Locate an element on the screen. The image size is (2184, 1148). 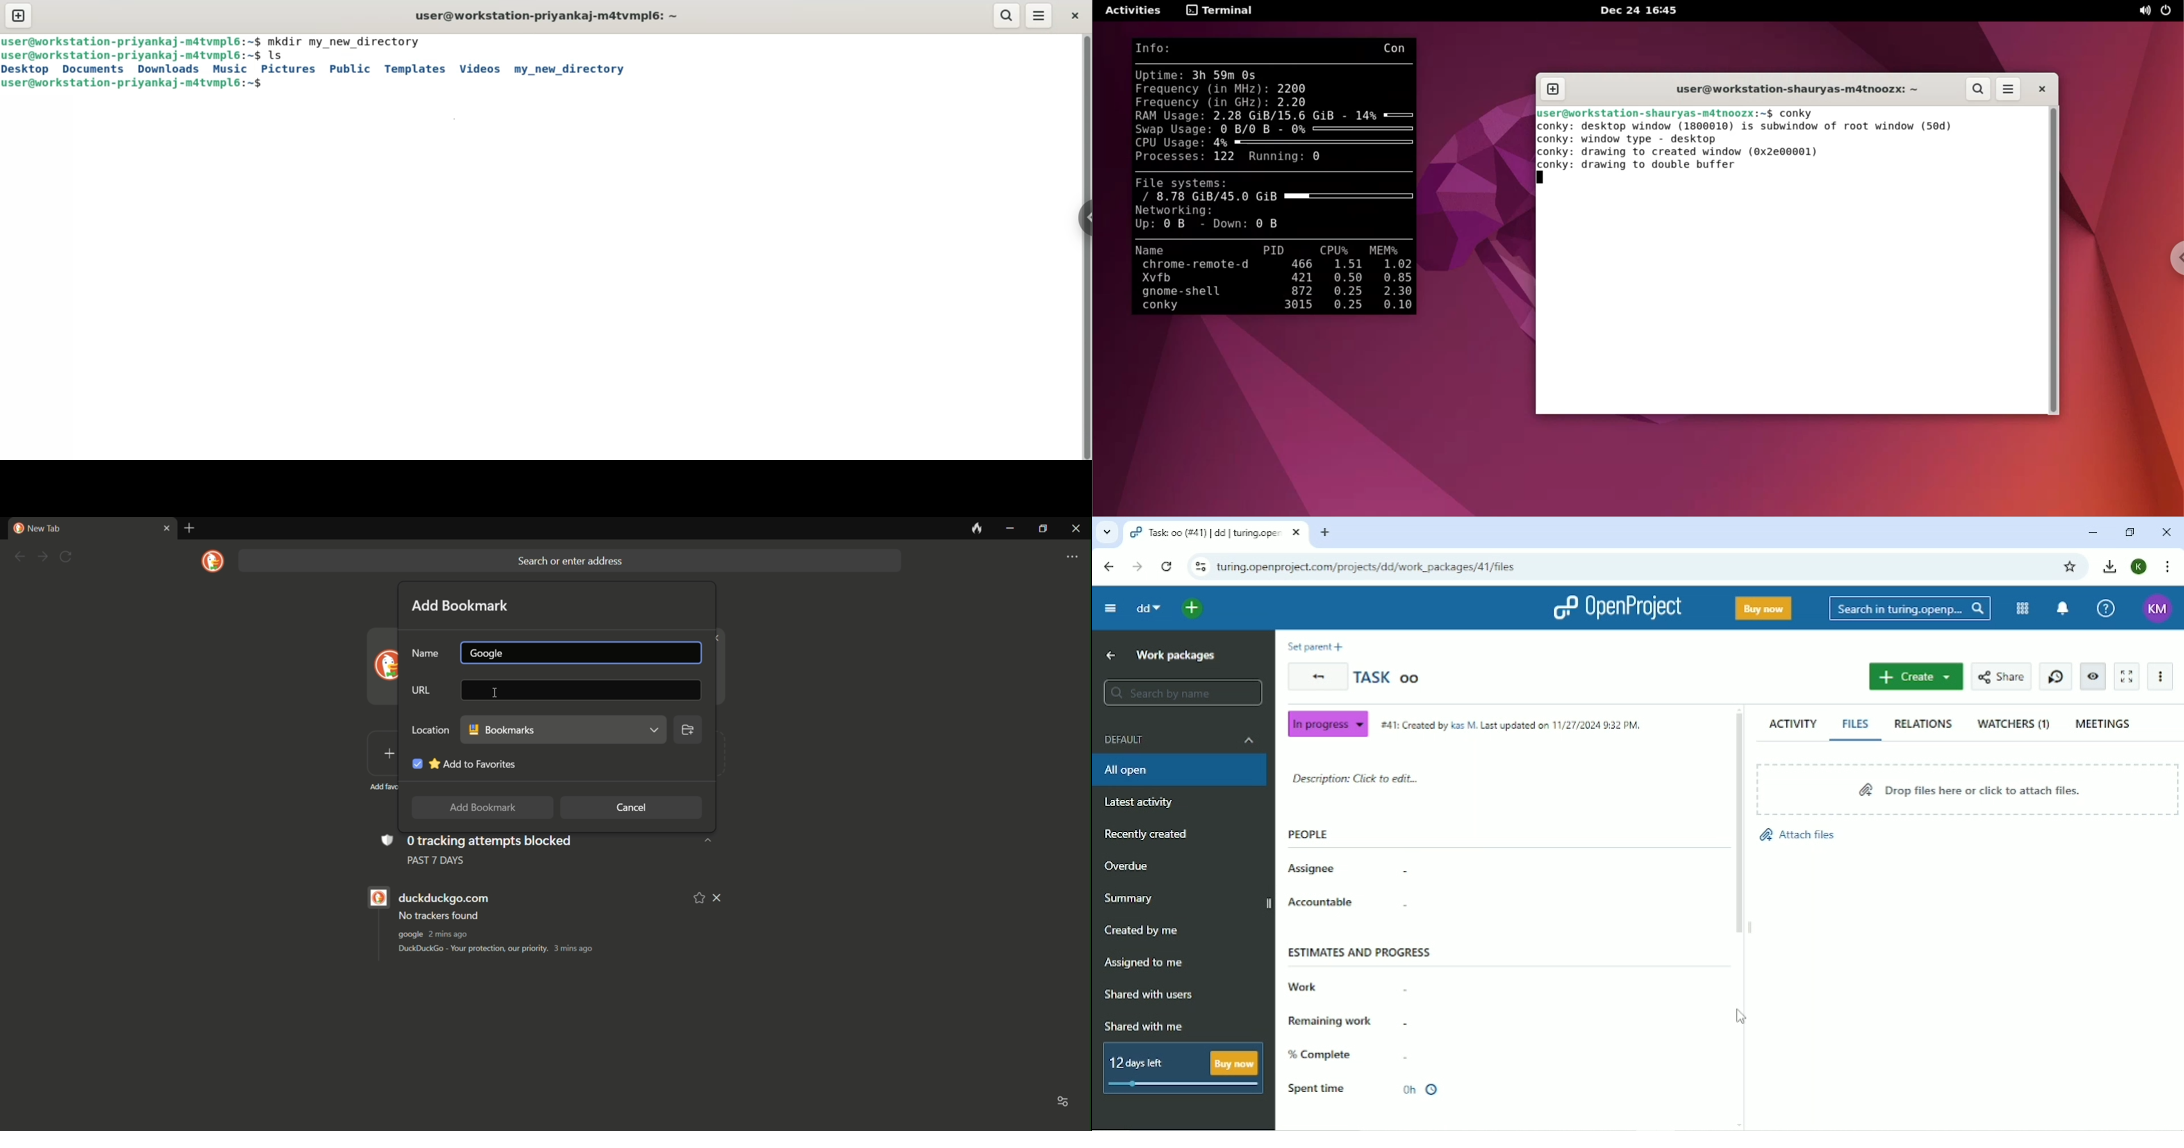
Assigned to me is located at coordinates (1147, 964).